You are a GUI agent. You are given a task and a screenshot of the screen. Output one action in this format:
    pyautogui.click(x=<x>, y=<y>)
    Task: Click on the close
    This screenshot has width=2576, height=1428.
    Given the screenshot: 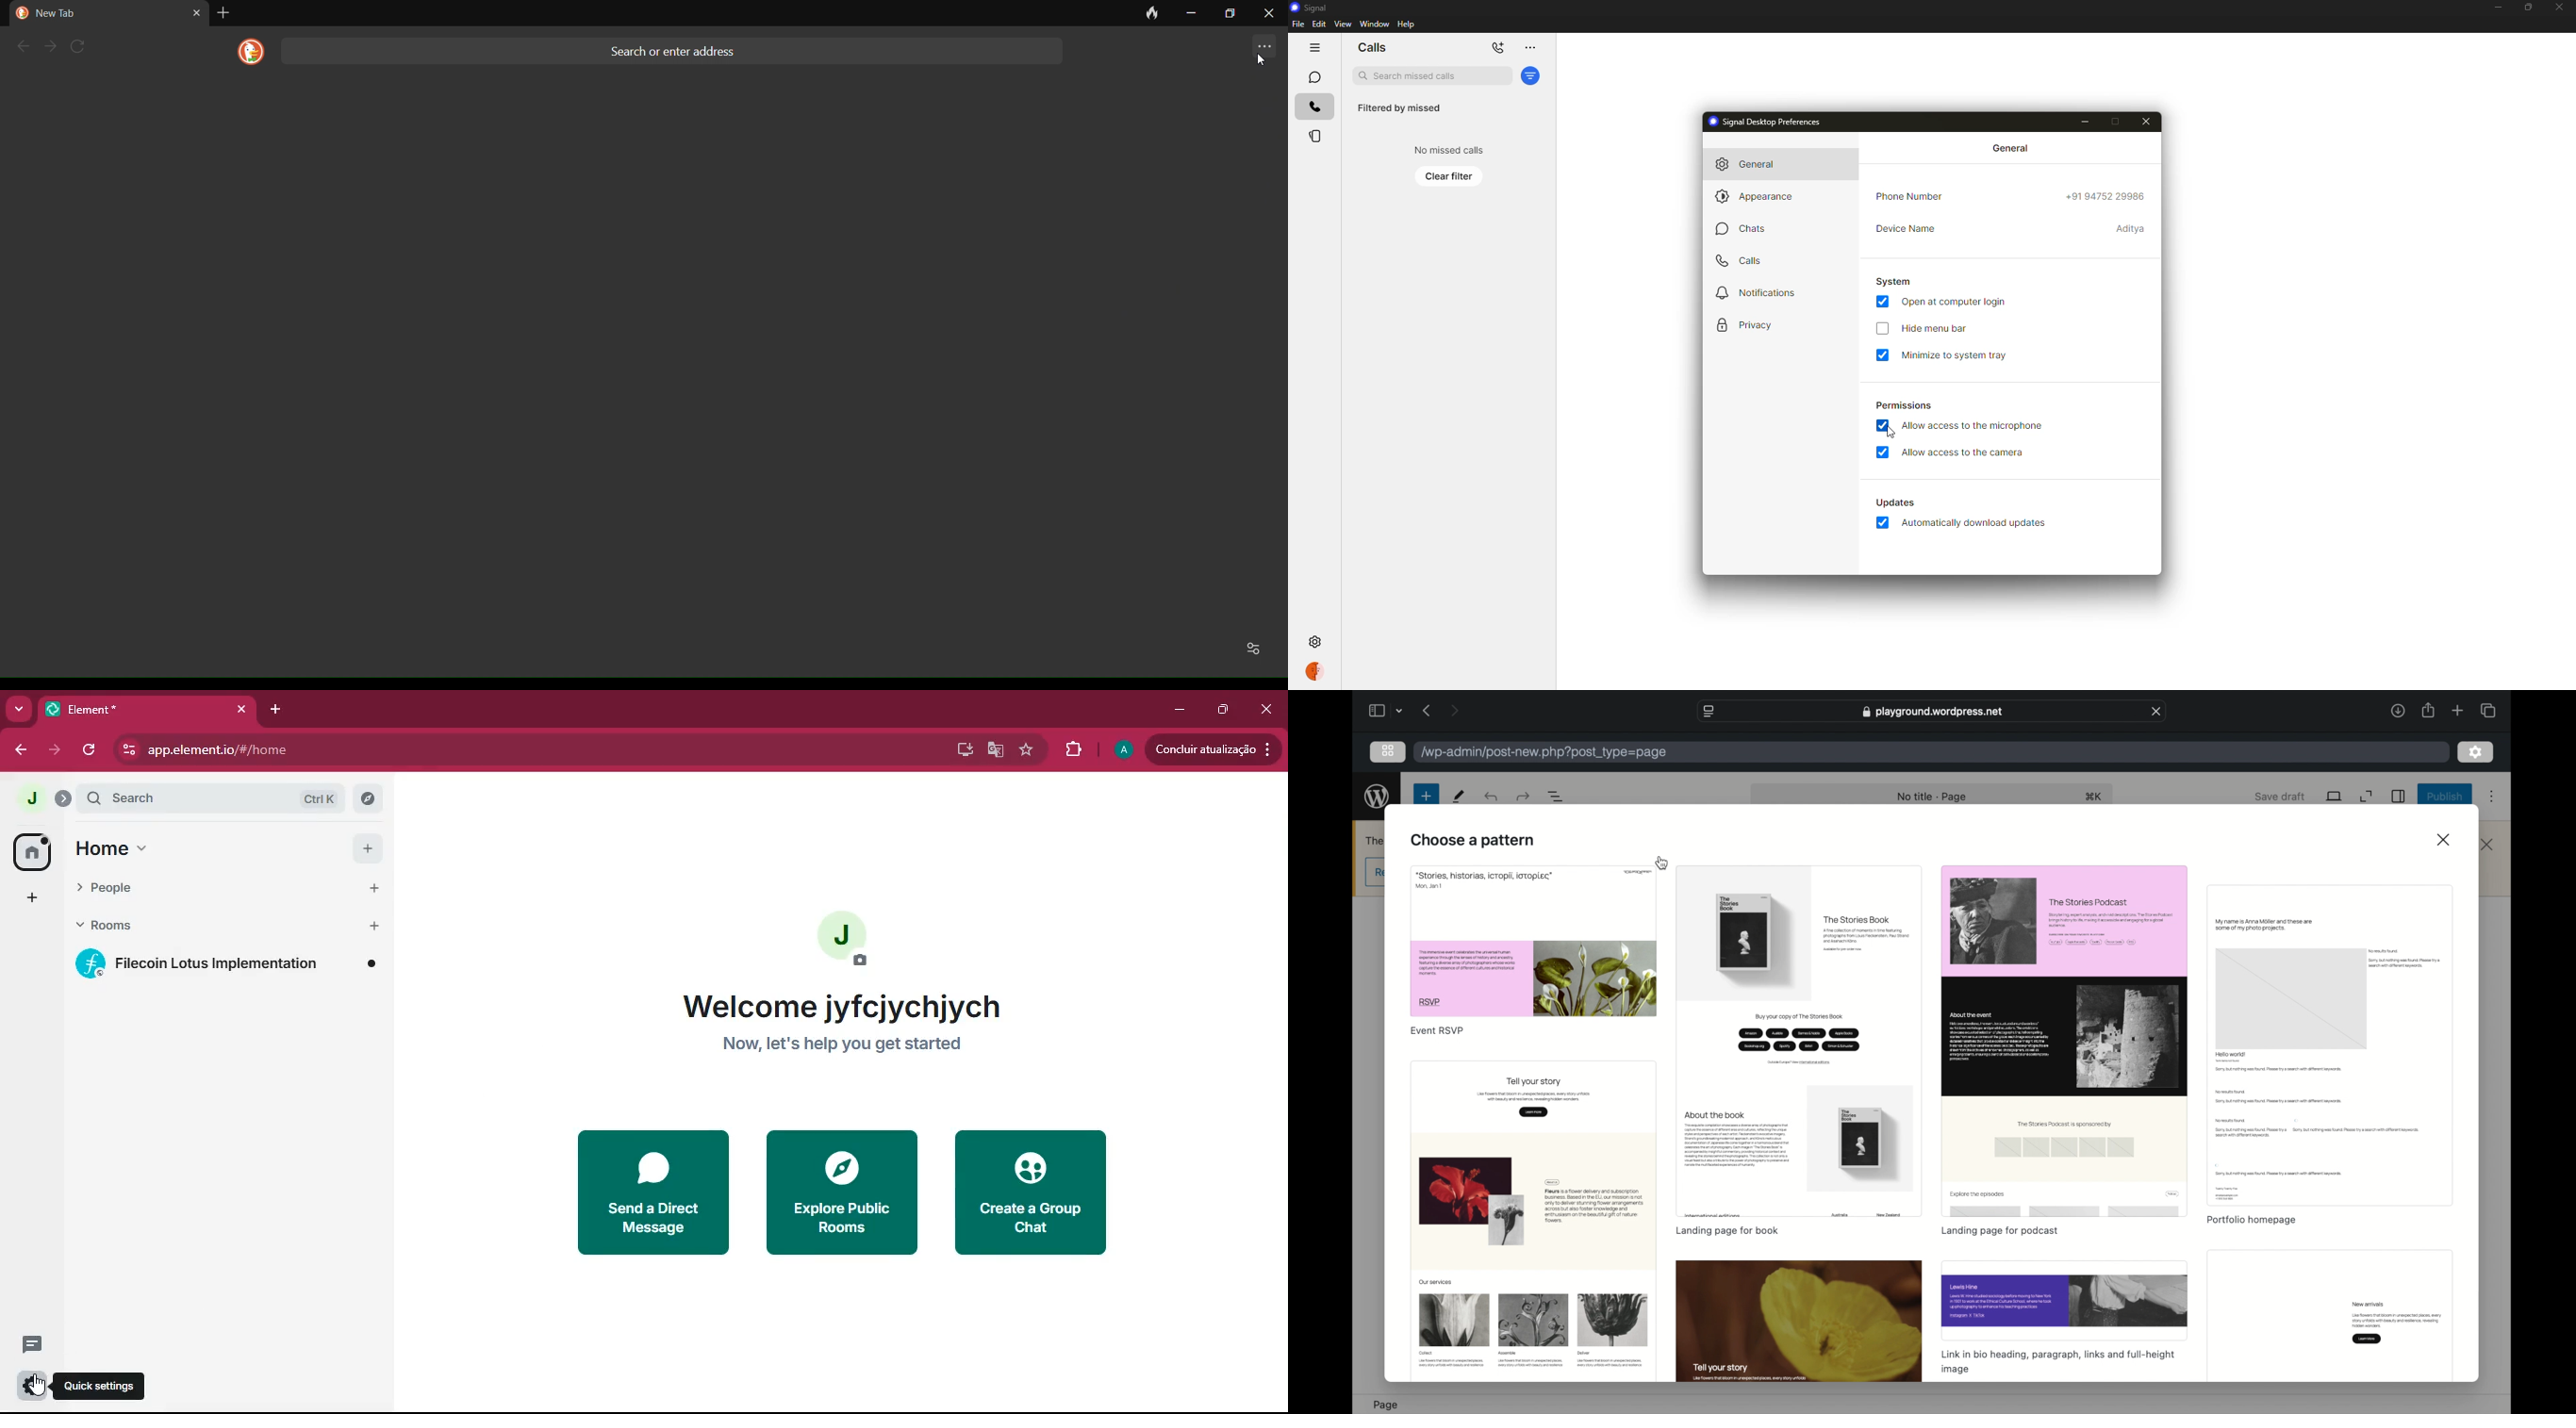 What is the action you would take?
    pyautogui.click(x=2146, y=123)
    